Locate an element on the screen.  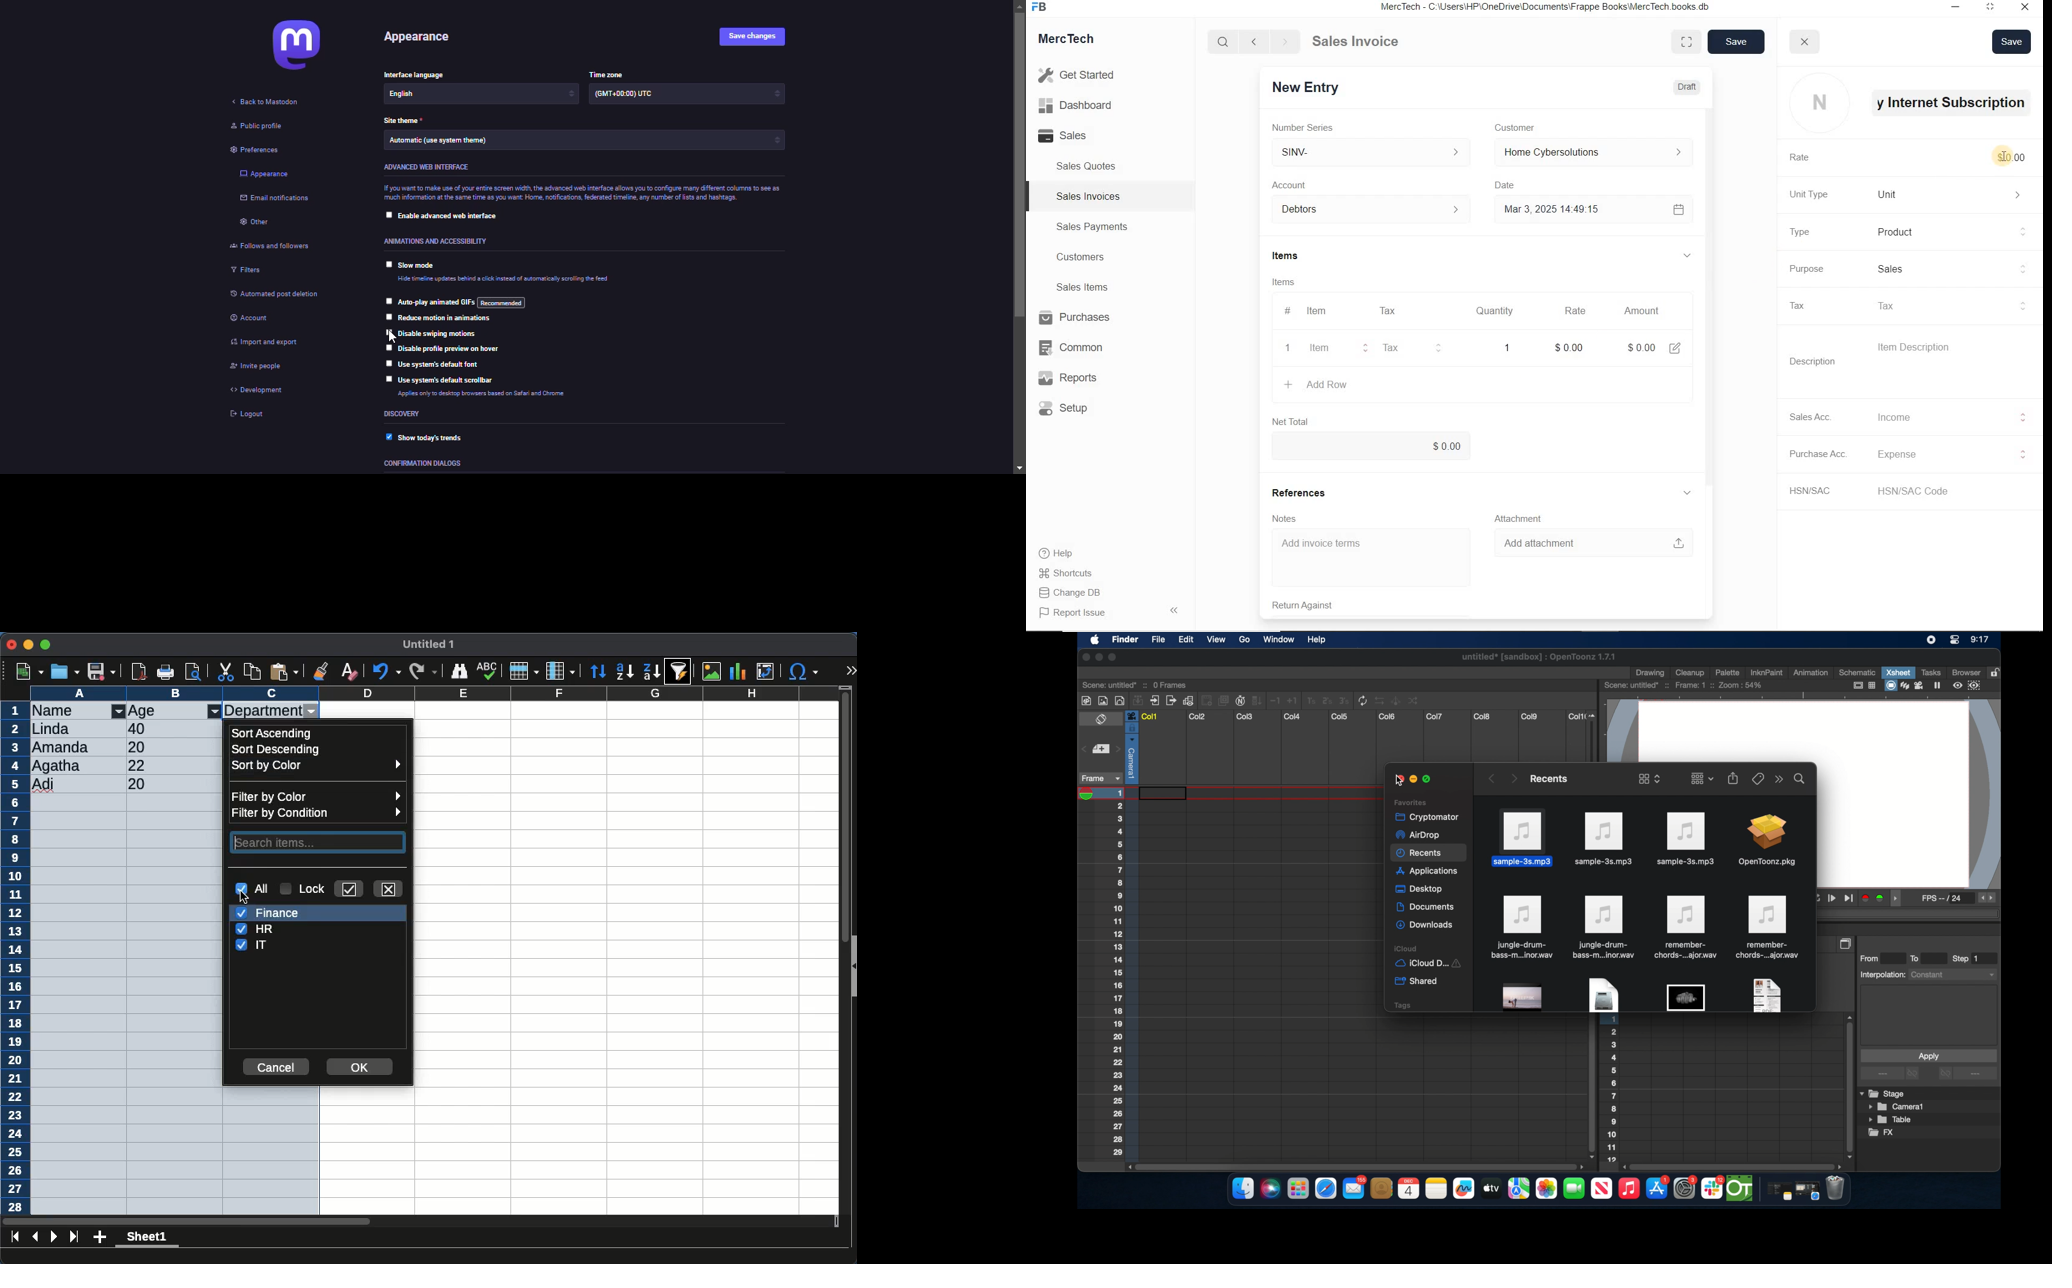
scroll is located at coordinates (839, 955).